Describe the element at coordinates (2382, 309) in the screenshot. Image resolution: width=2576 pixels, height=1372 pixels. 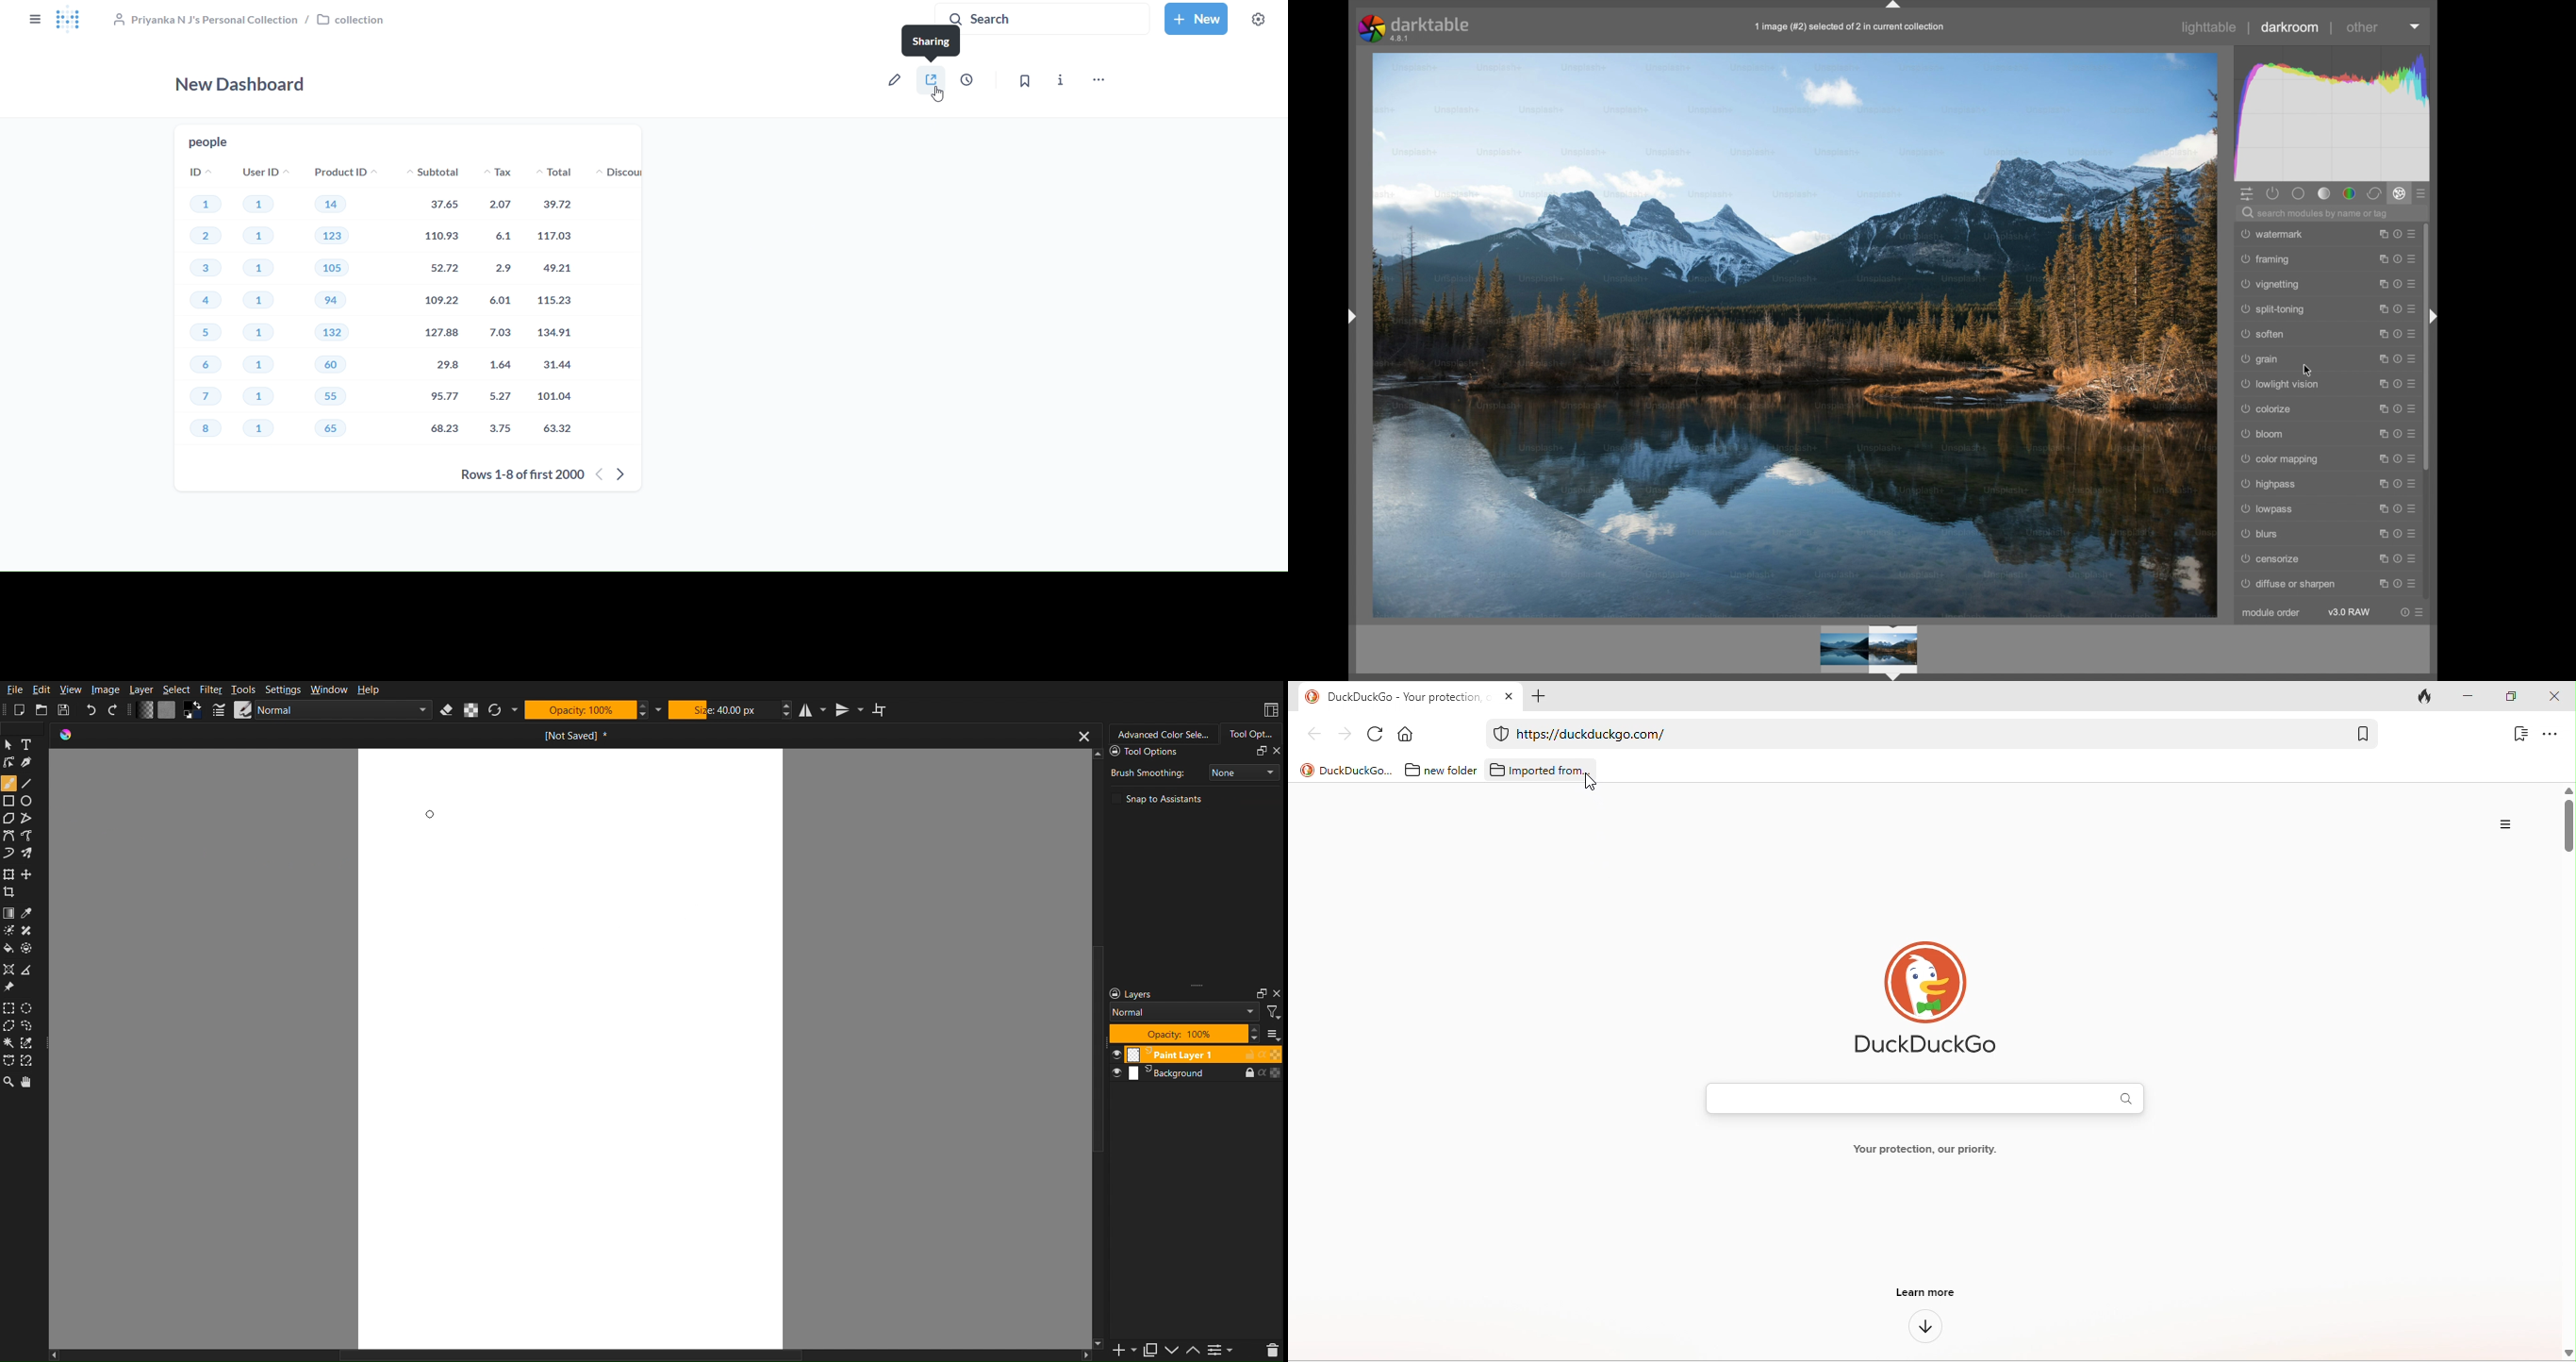
I see `instance` at that location.